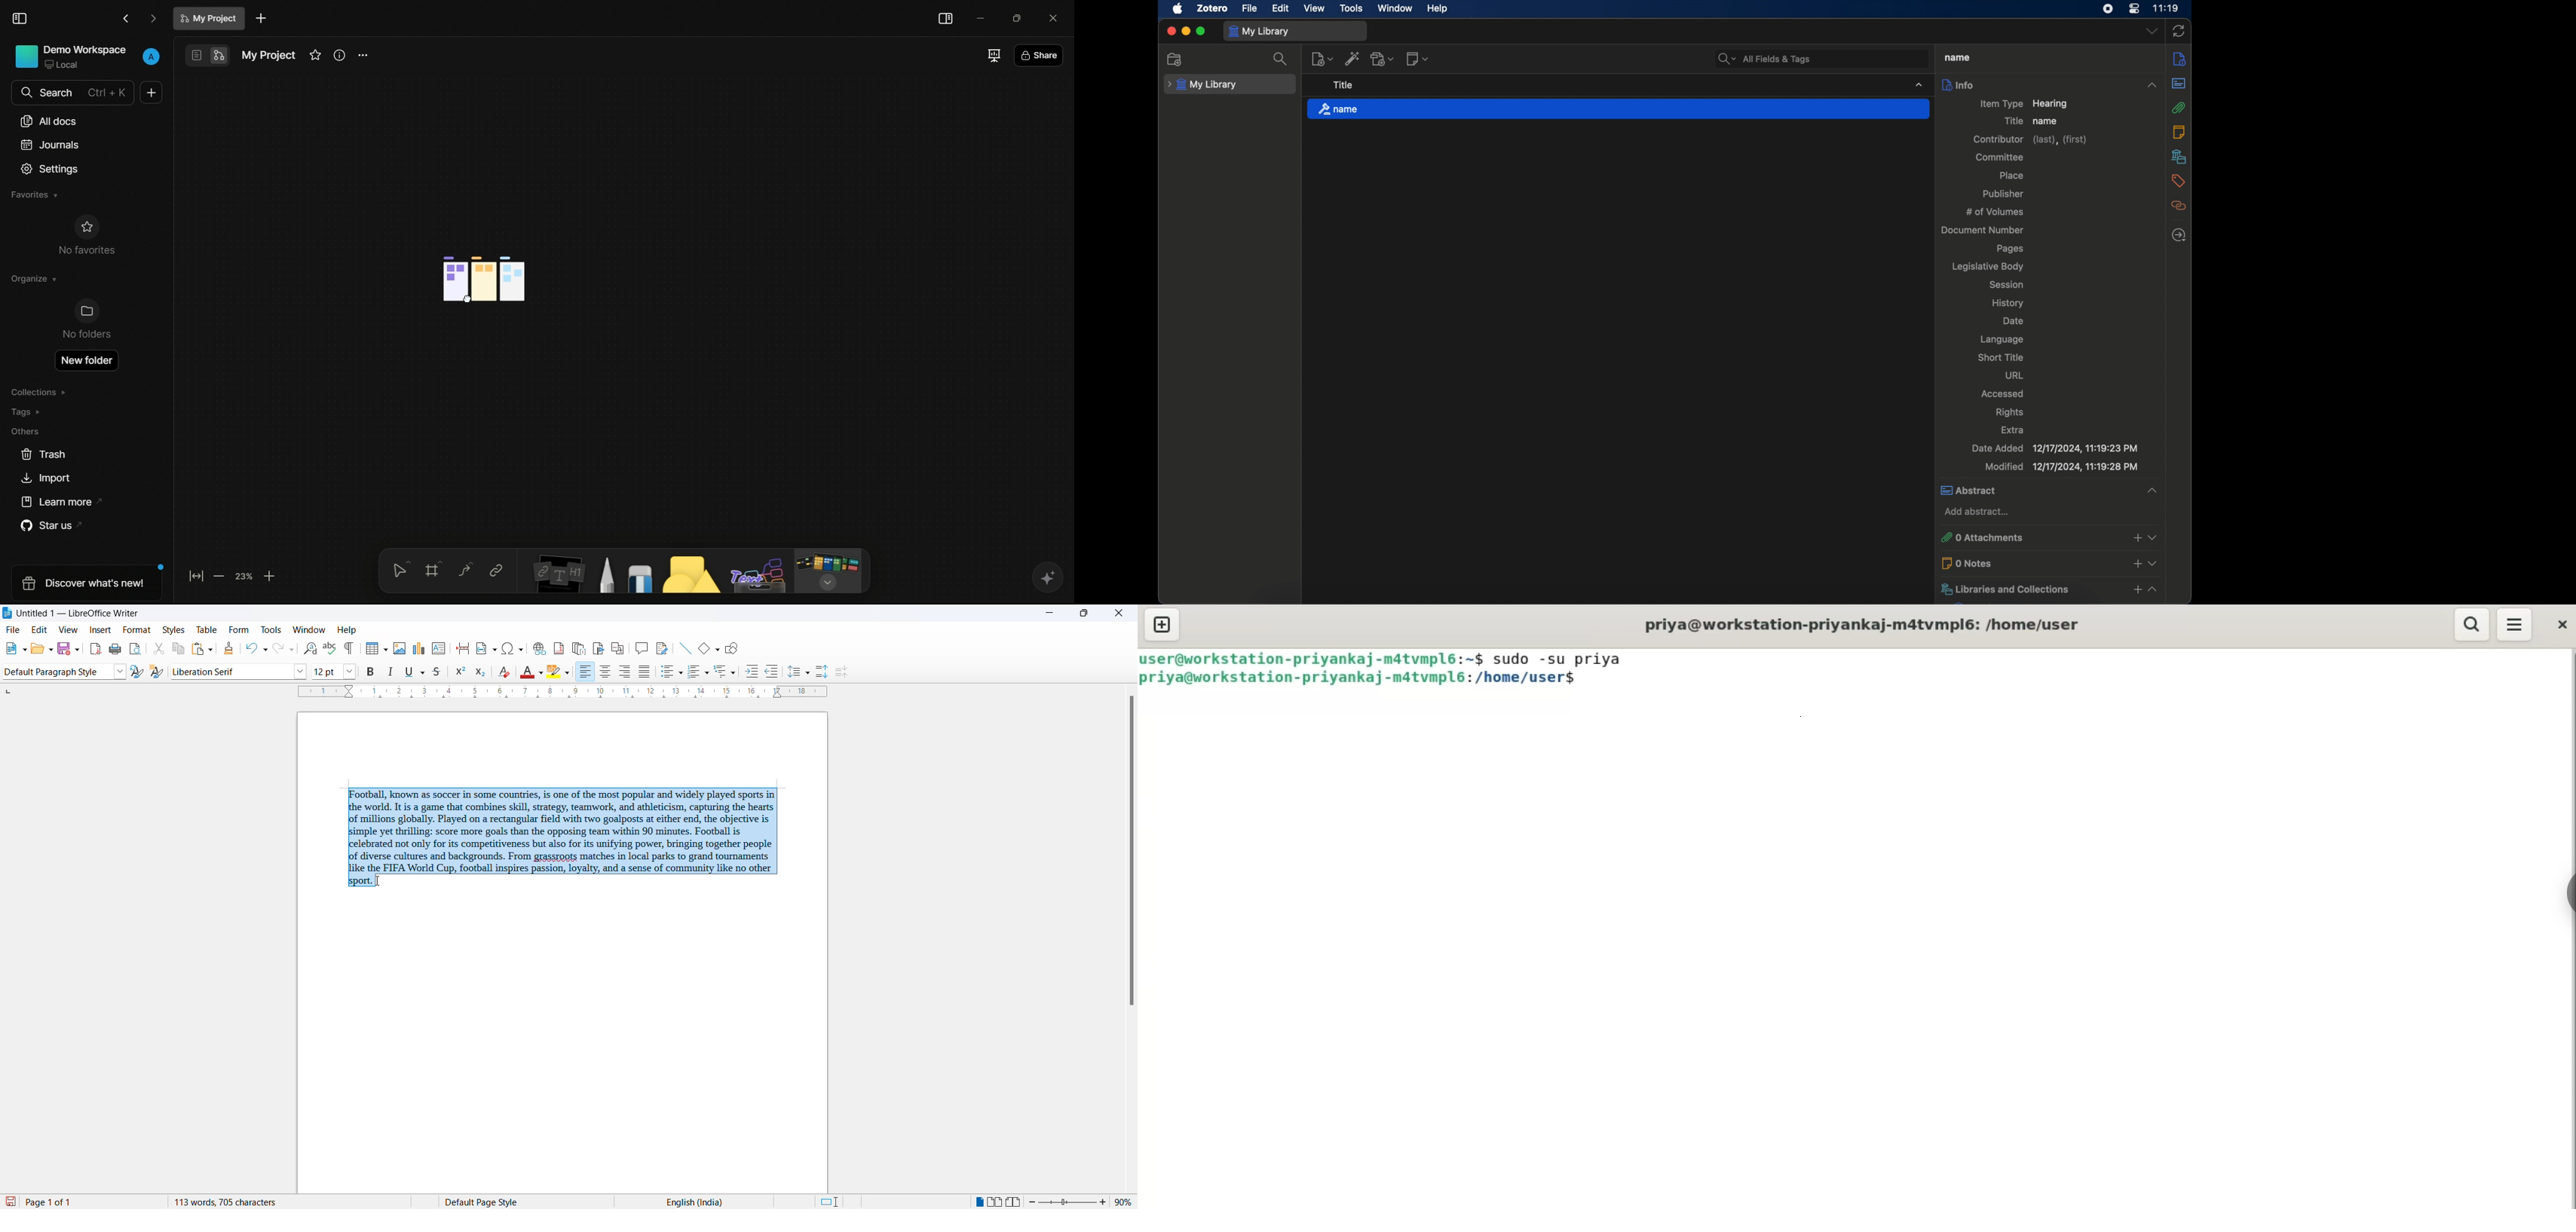 The height and width of the screenshot is (1232, 2576). Describe the element at coordinates (1418, 58) in the screenshot. I see `new note` at that location.